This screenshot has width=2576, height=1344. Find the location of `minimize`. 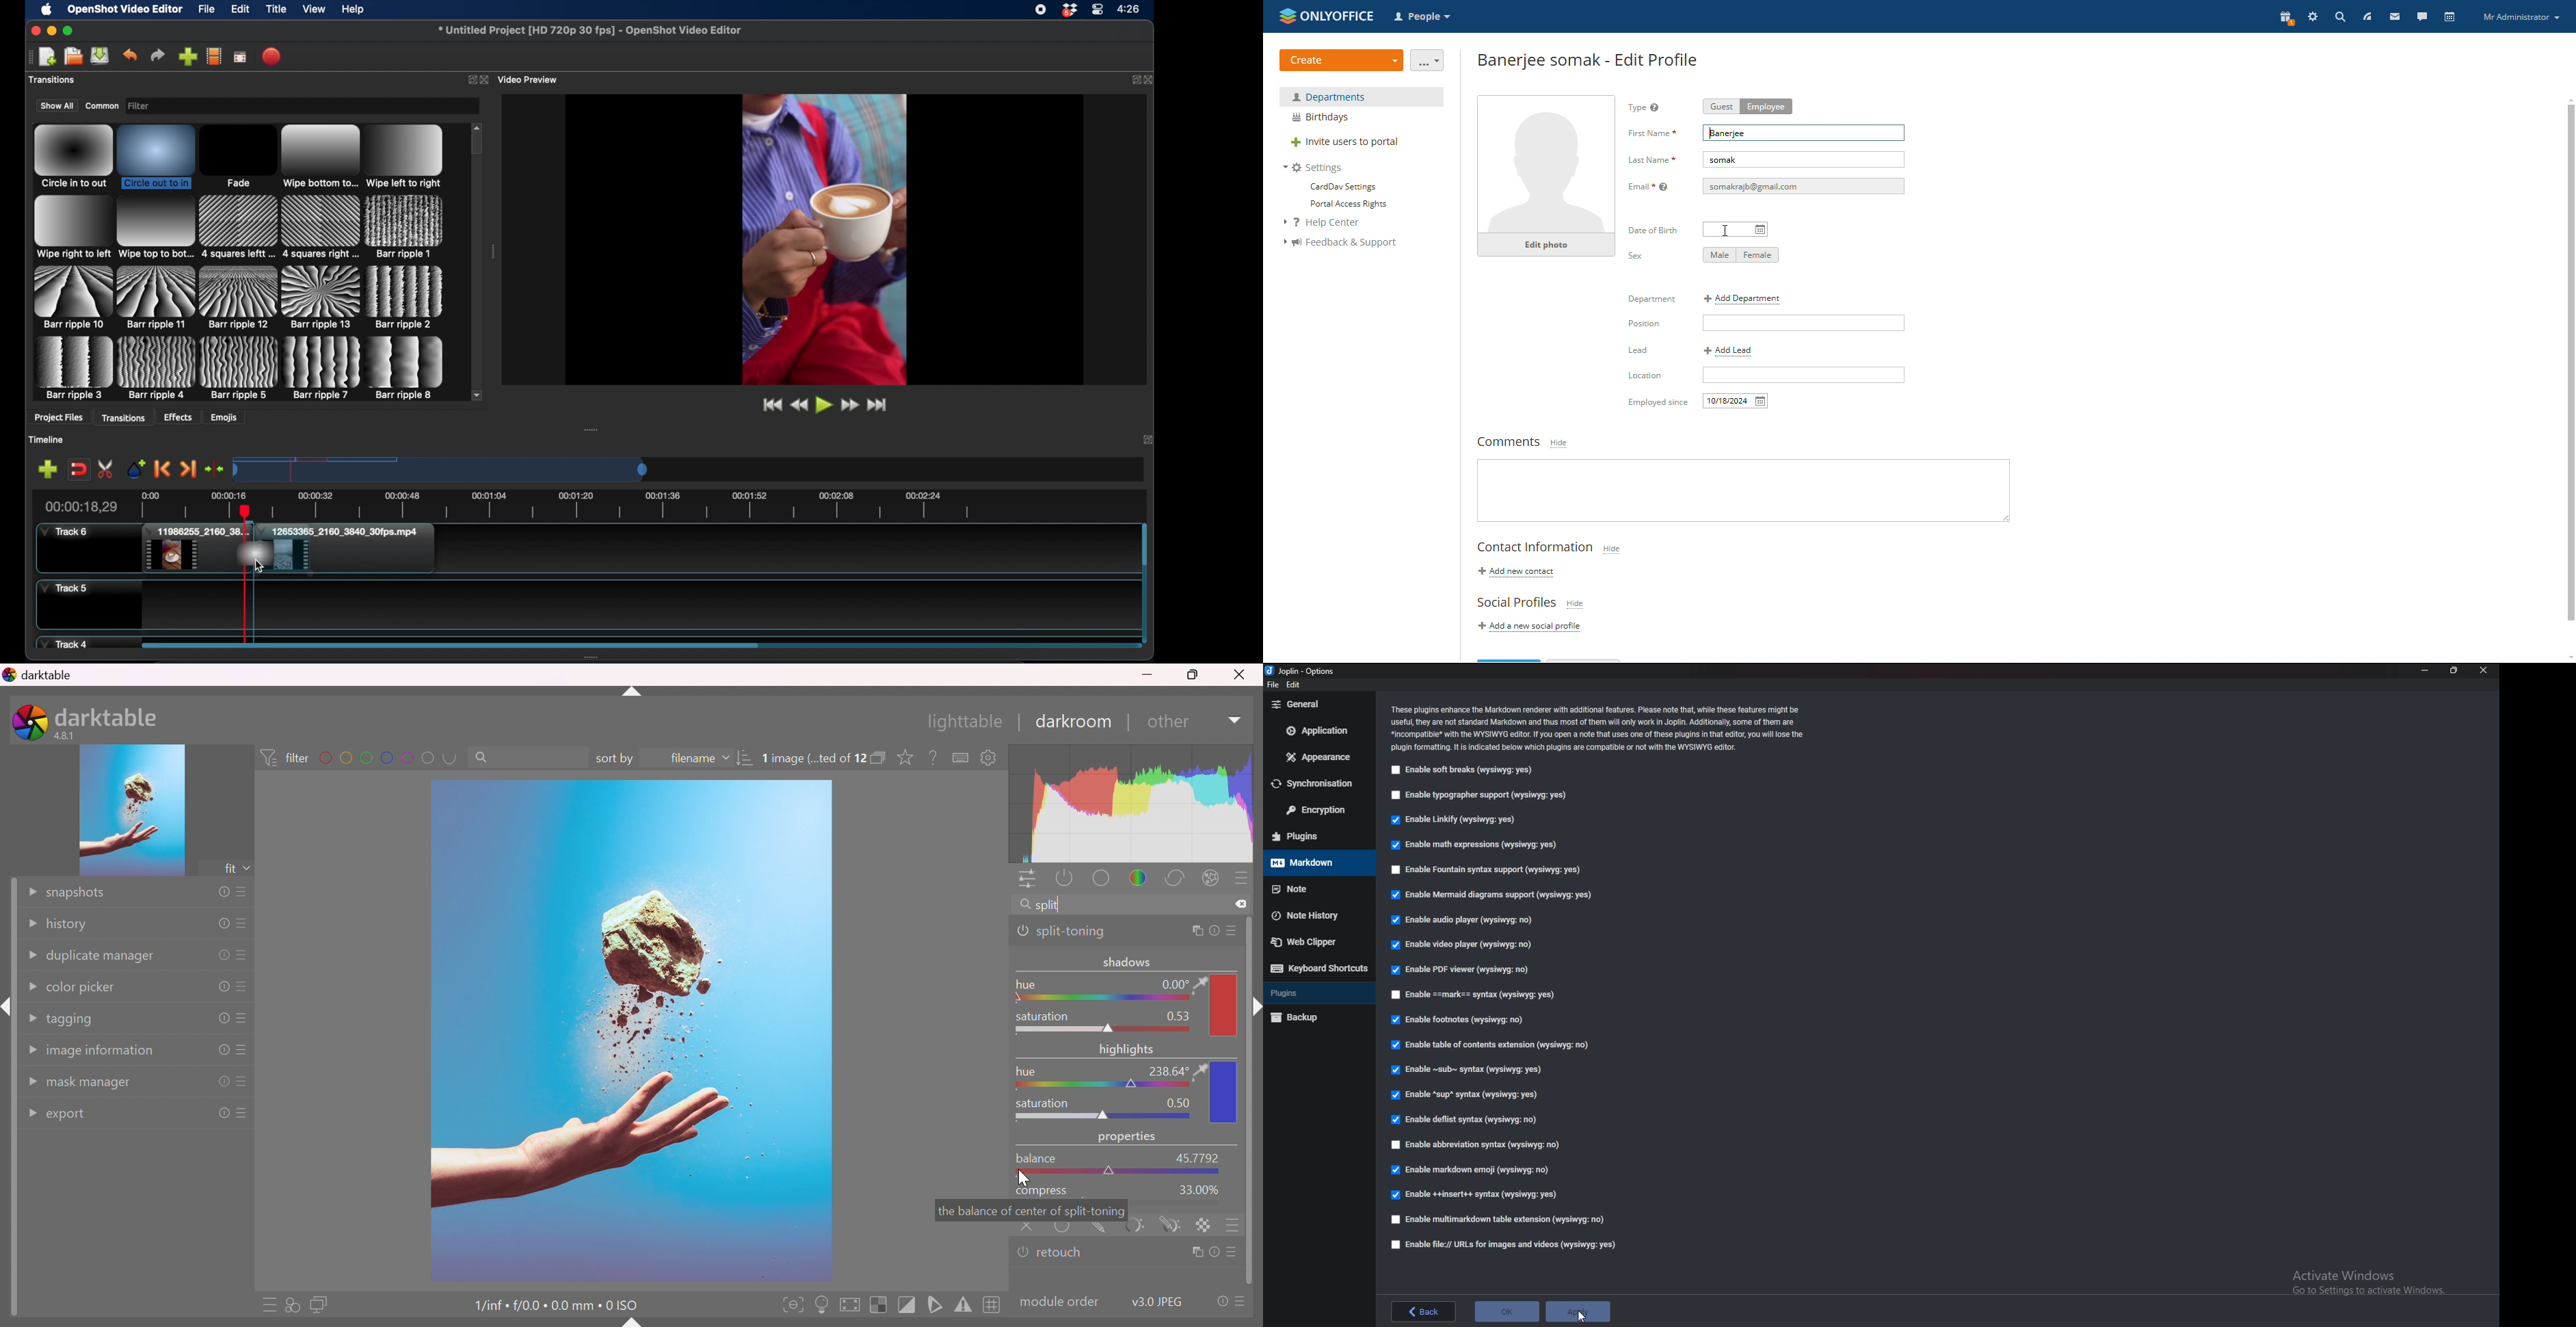

minimize is located at coordinates (2425, 670).